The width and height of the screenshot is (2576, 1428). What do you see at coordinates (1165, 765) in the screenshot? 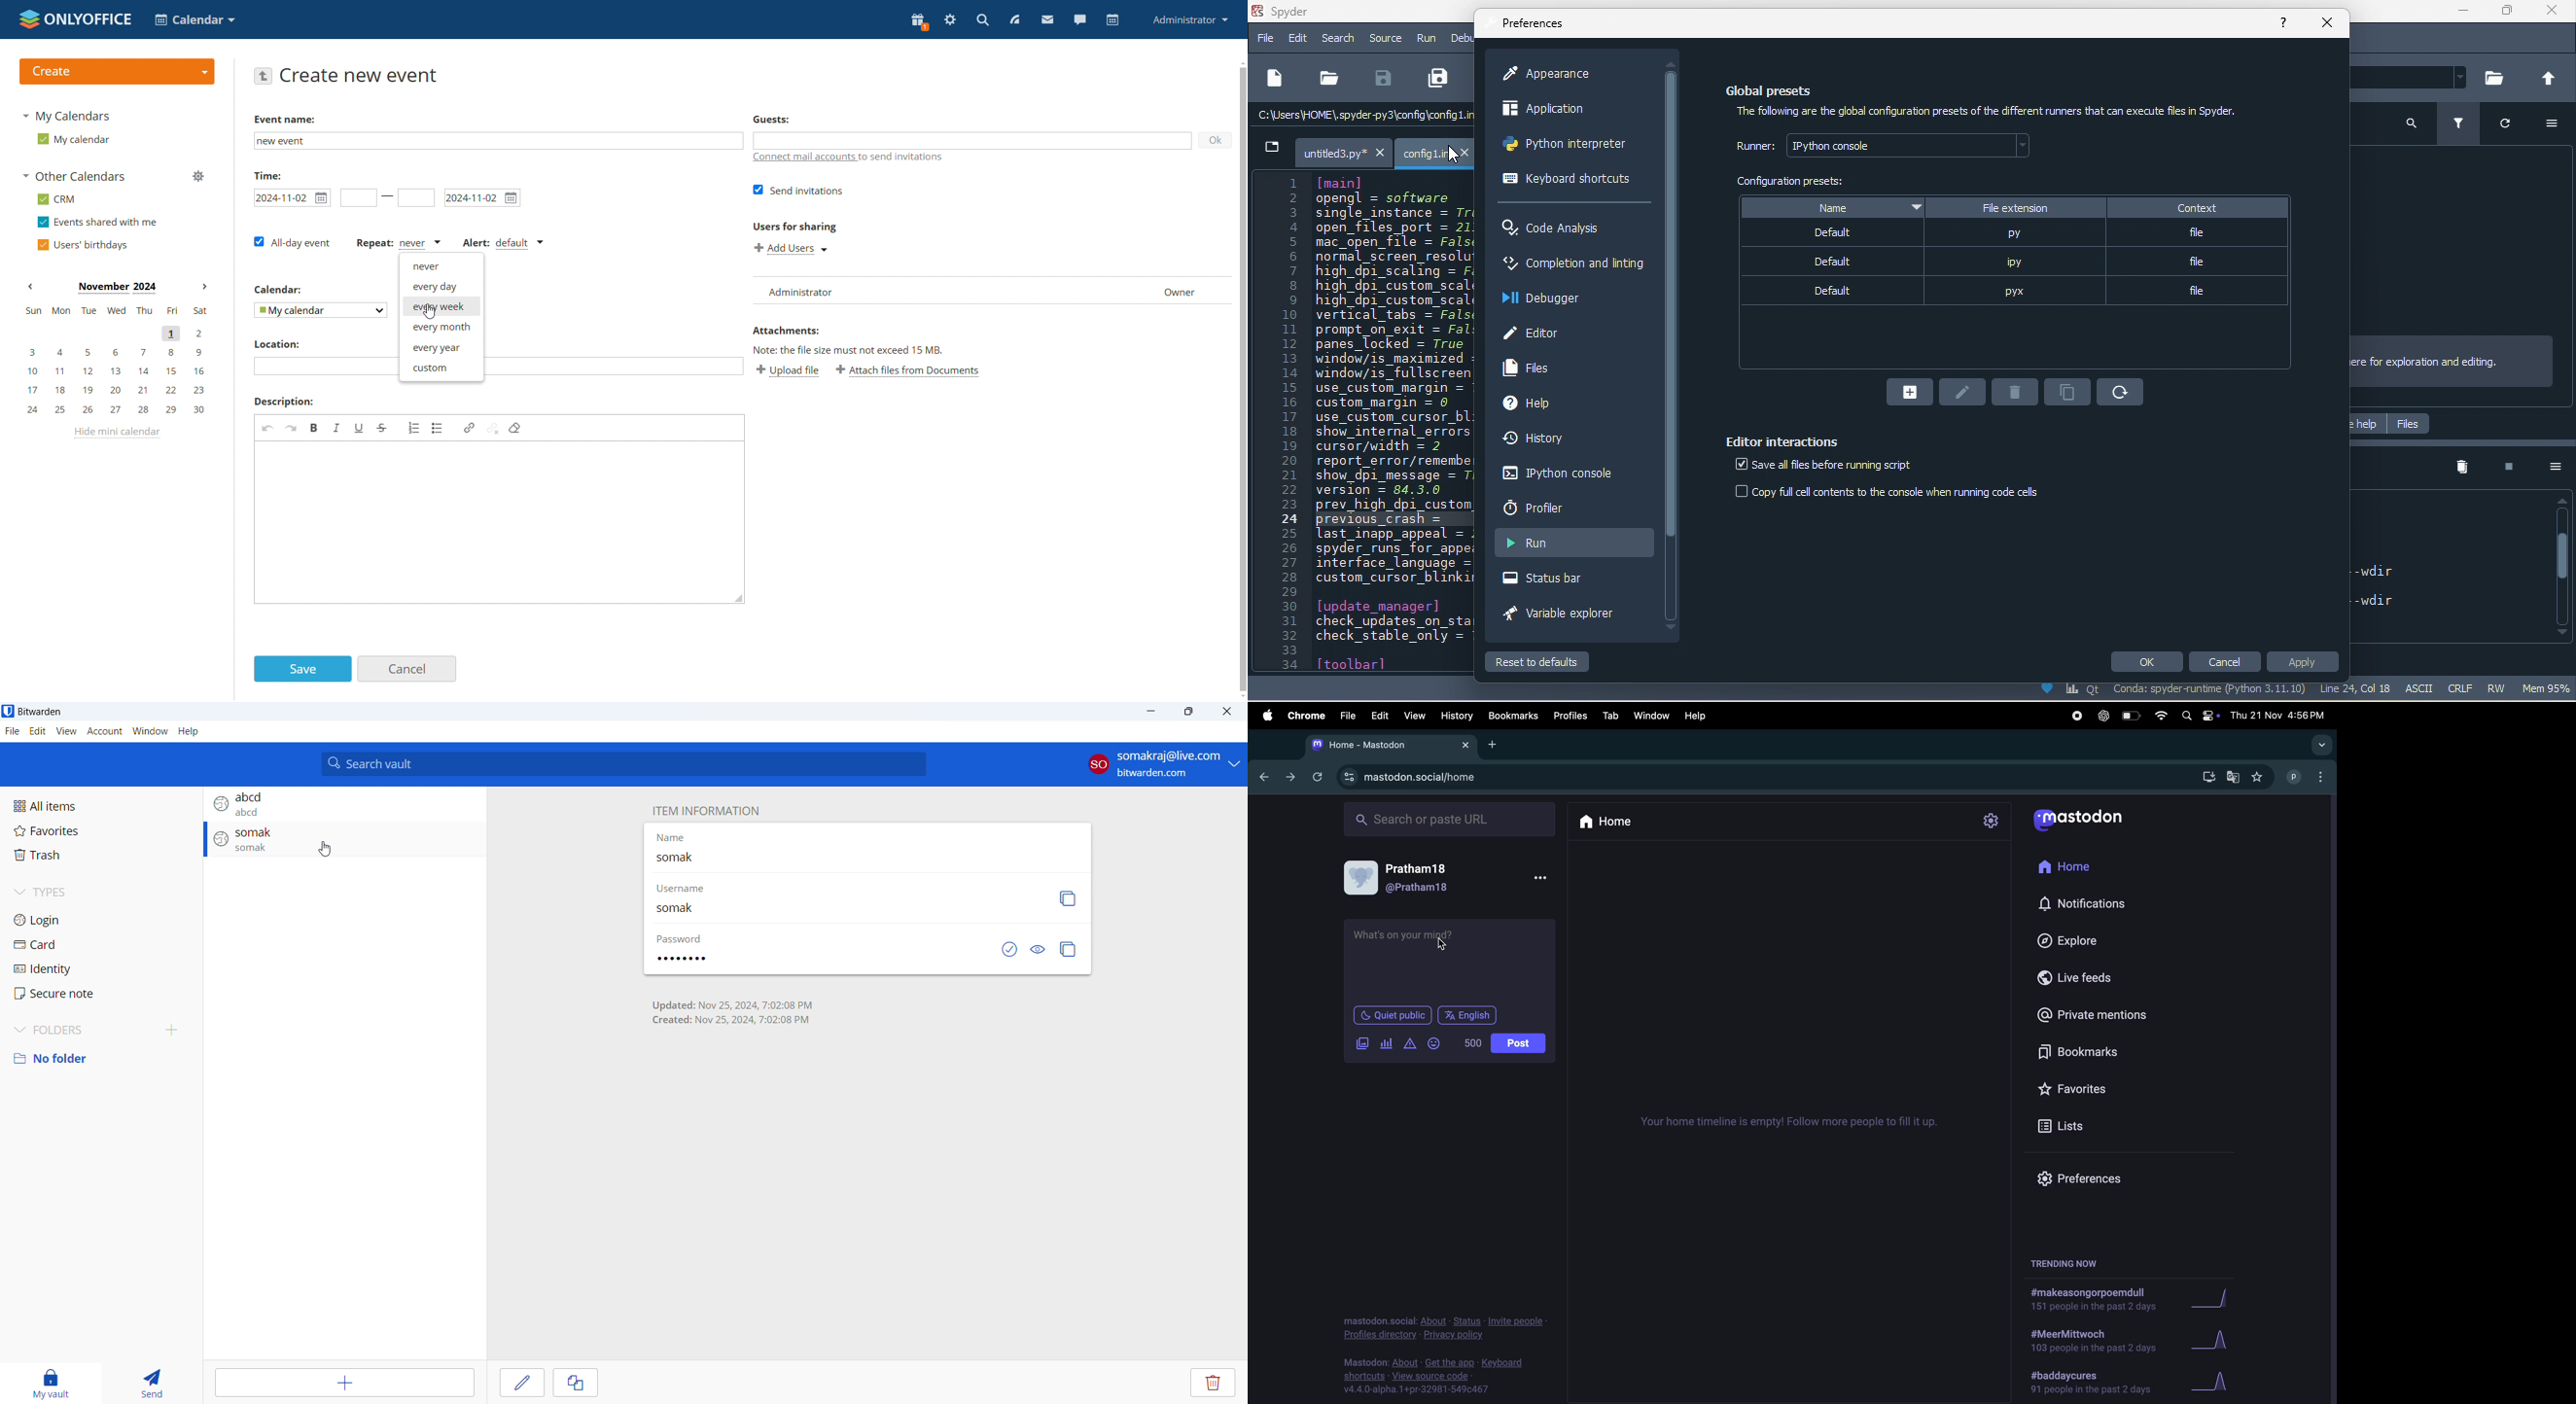
I see `account` at bounding box center [1165, 765].